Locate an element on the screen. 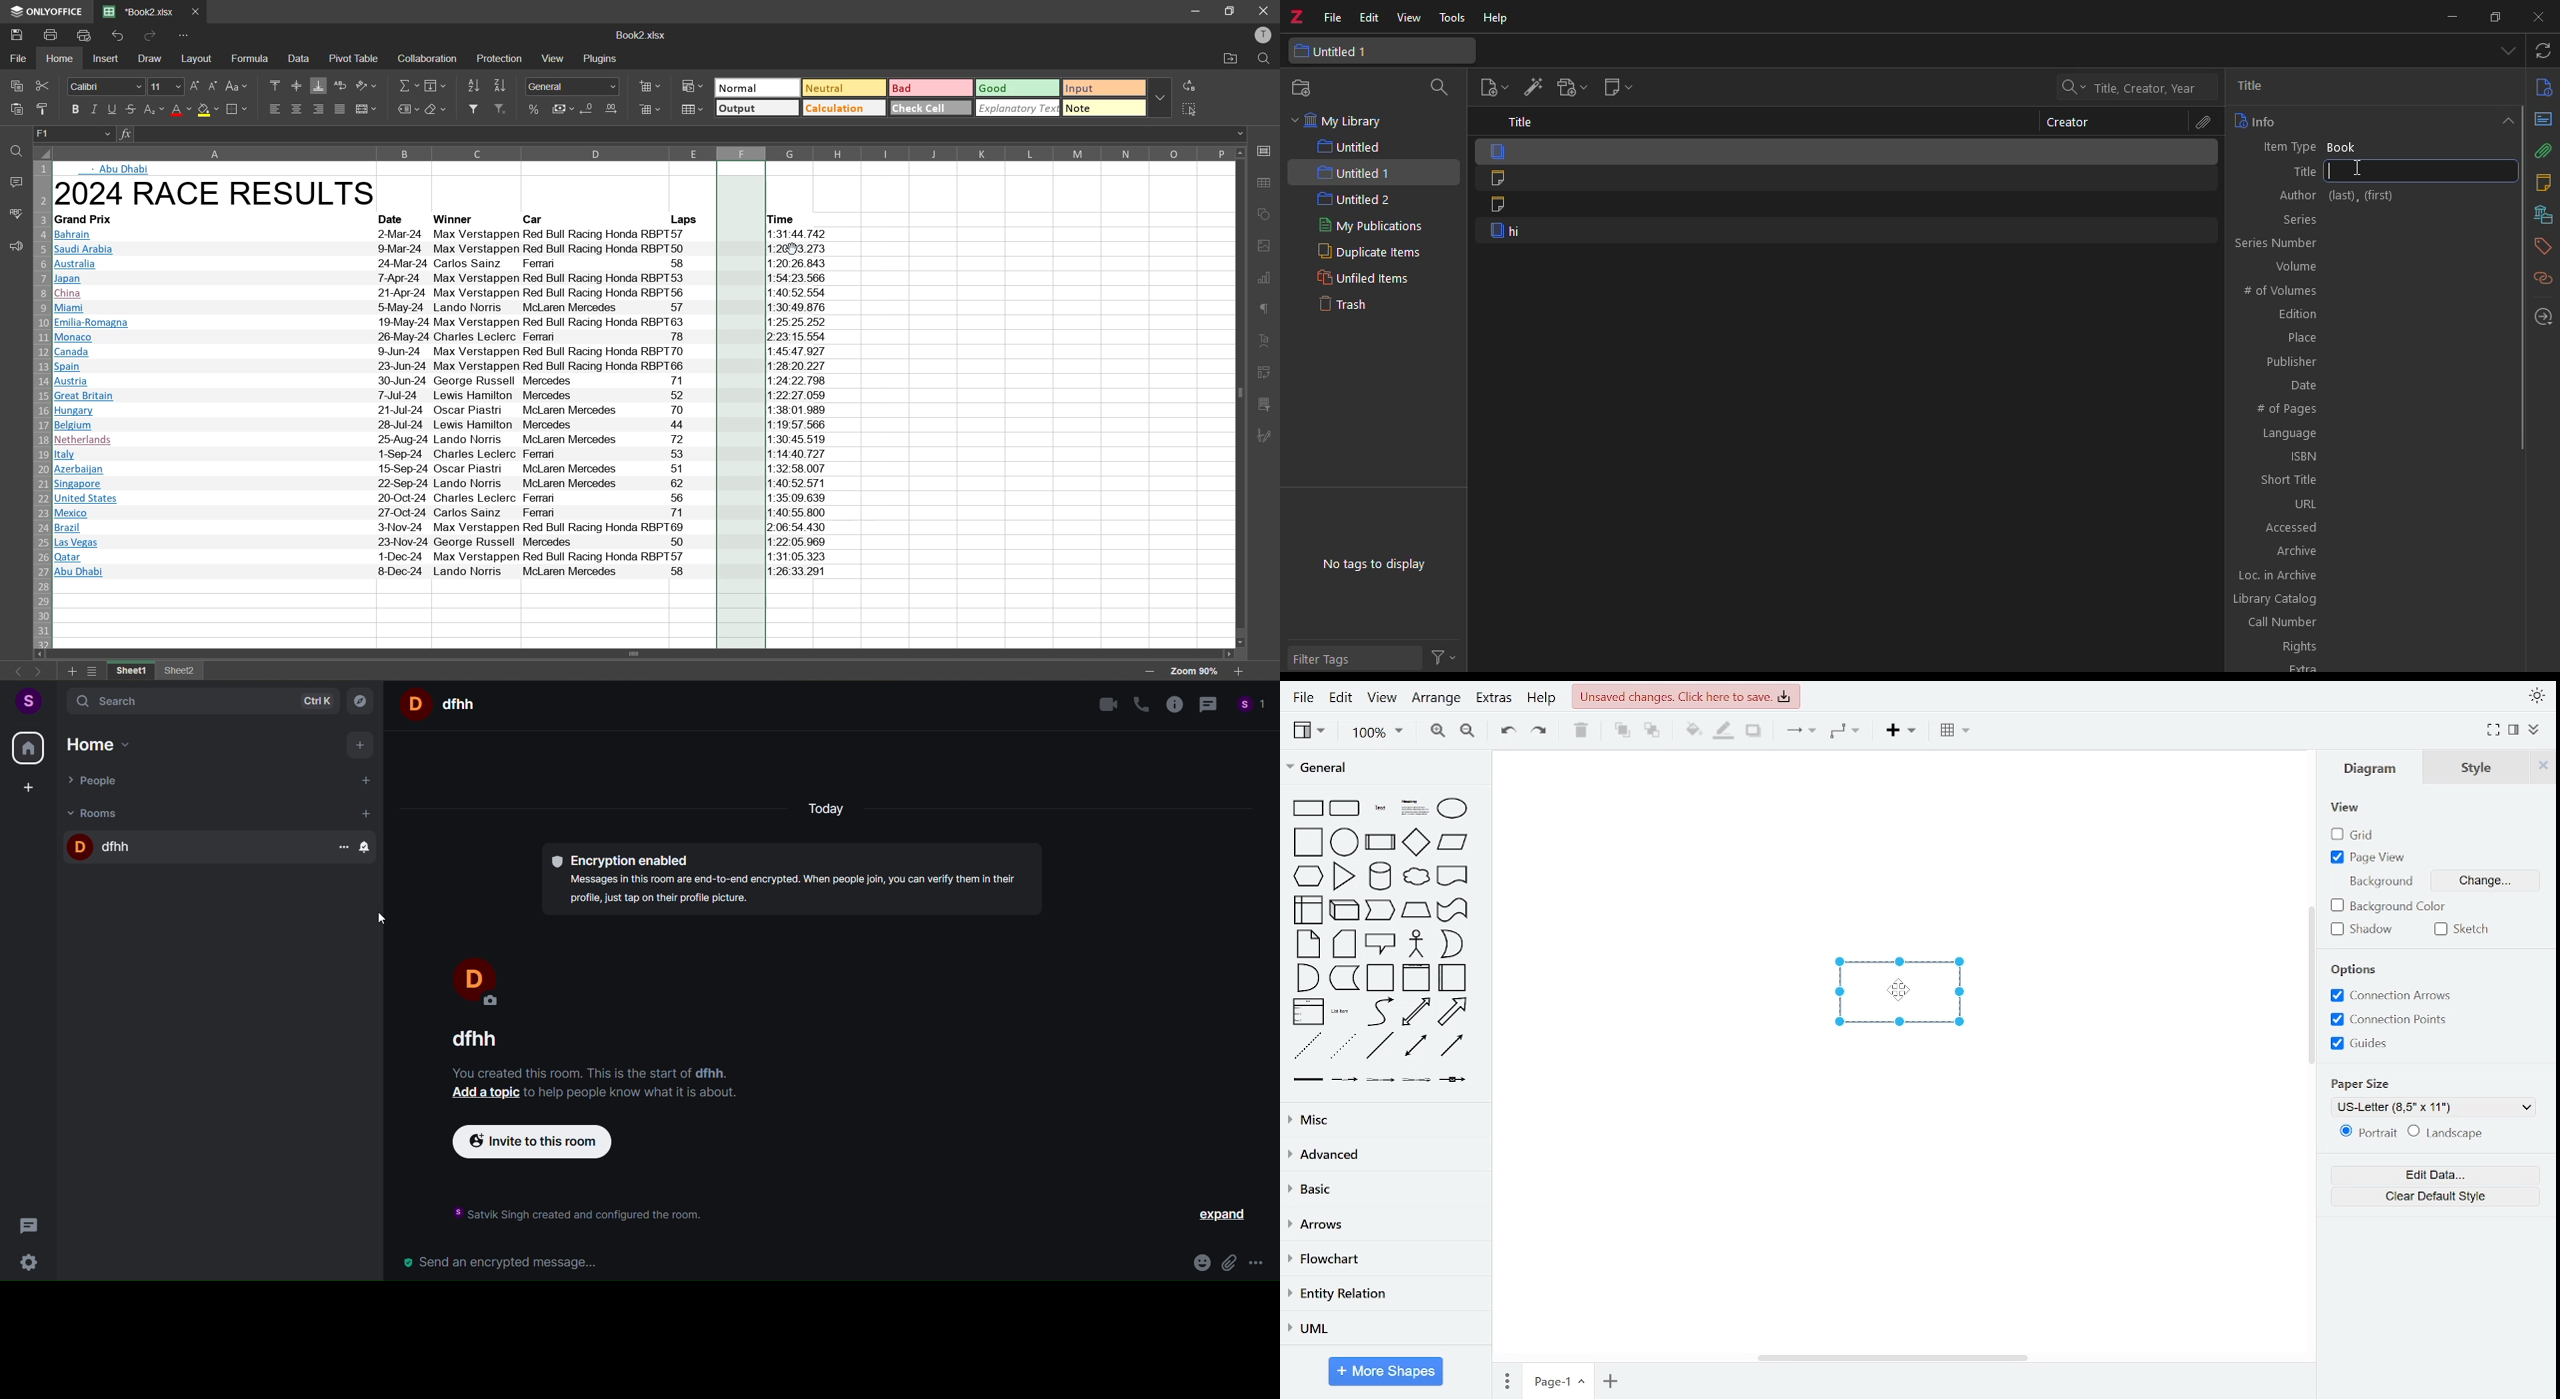  explore room is located at coordinates (361, 701).